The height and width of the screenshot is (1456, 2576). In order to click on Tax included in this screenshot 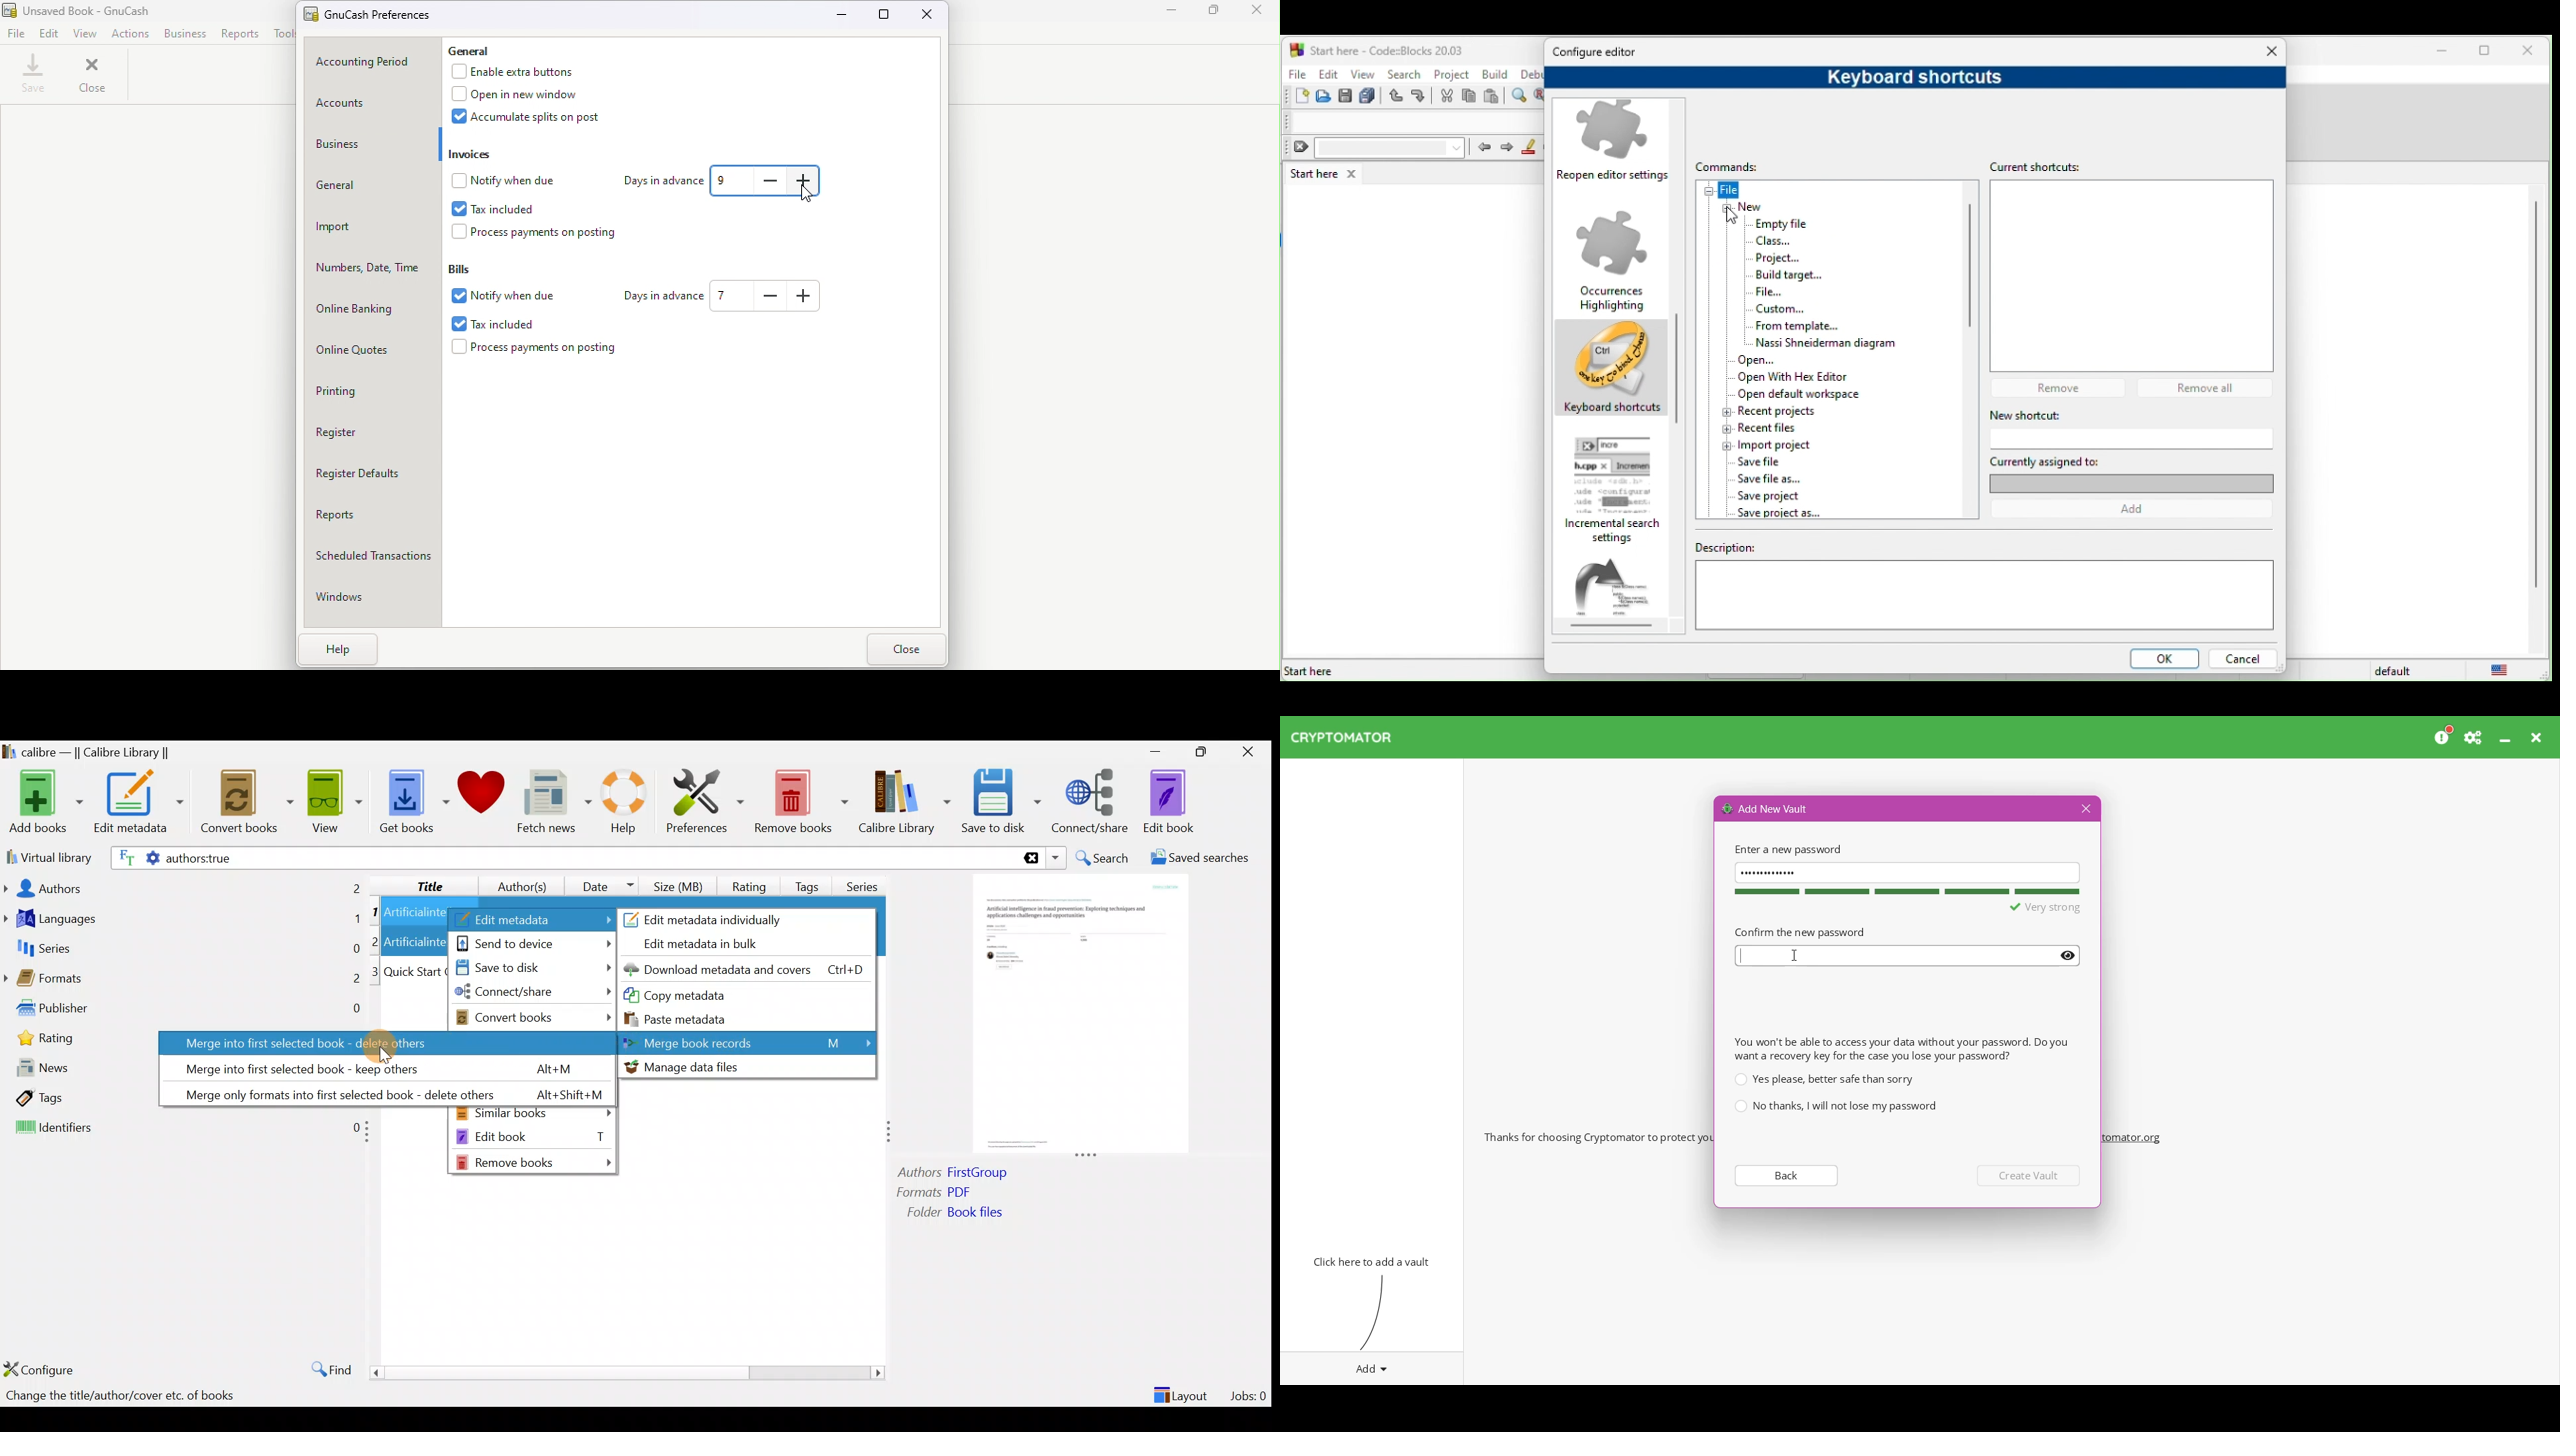, I will do `click(513, 322)`.